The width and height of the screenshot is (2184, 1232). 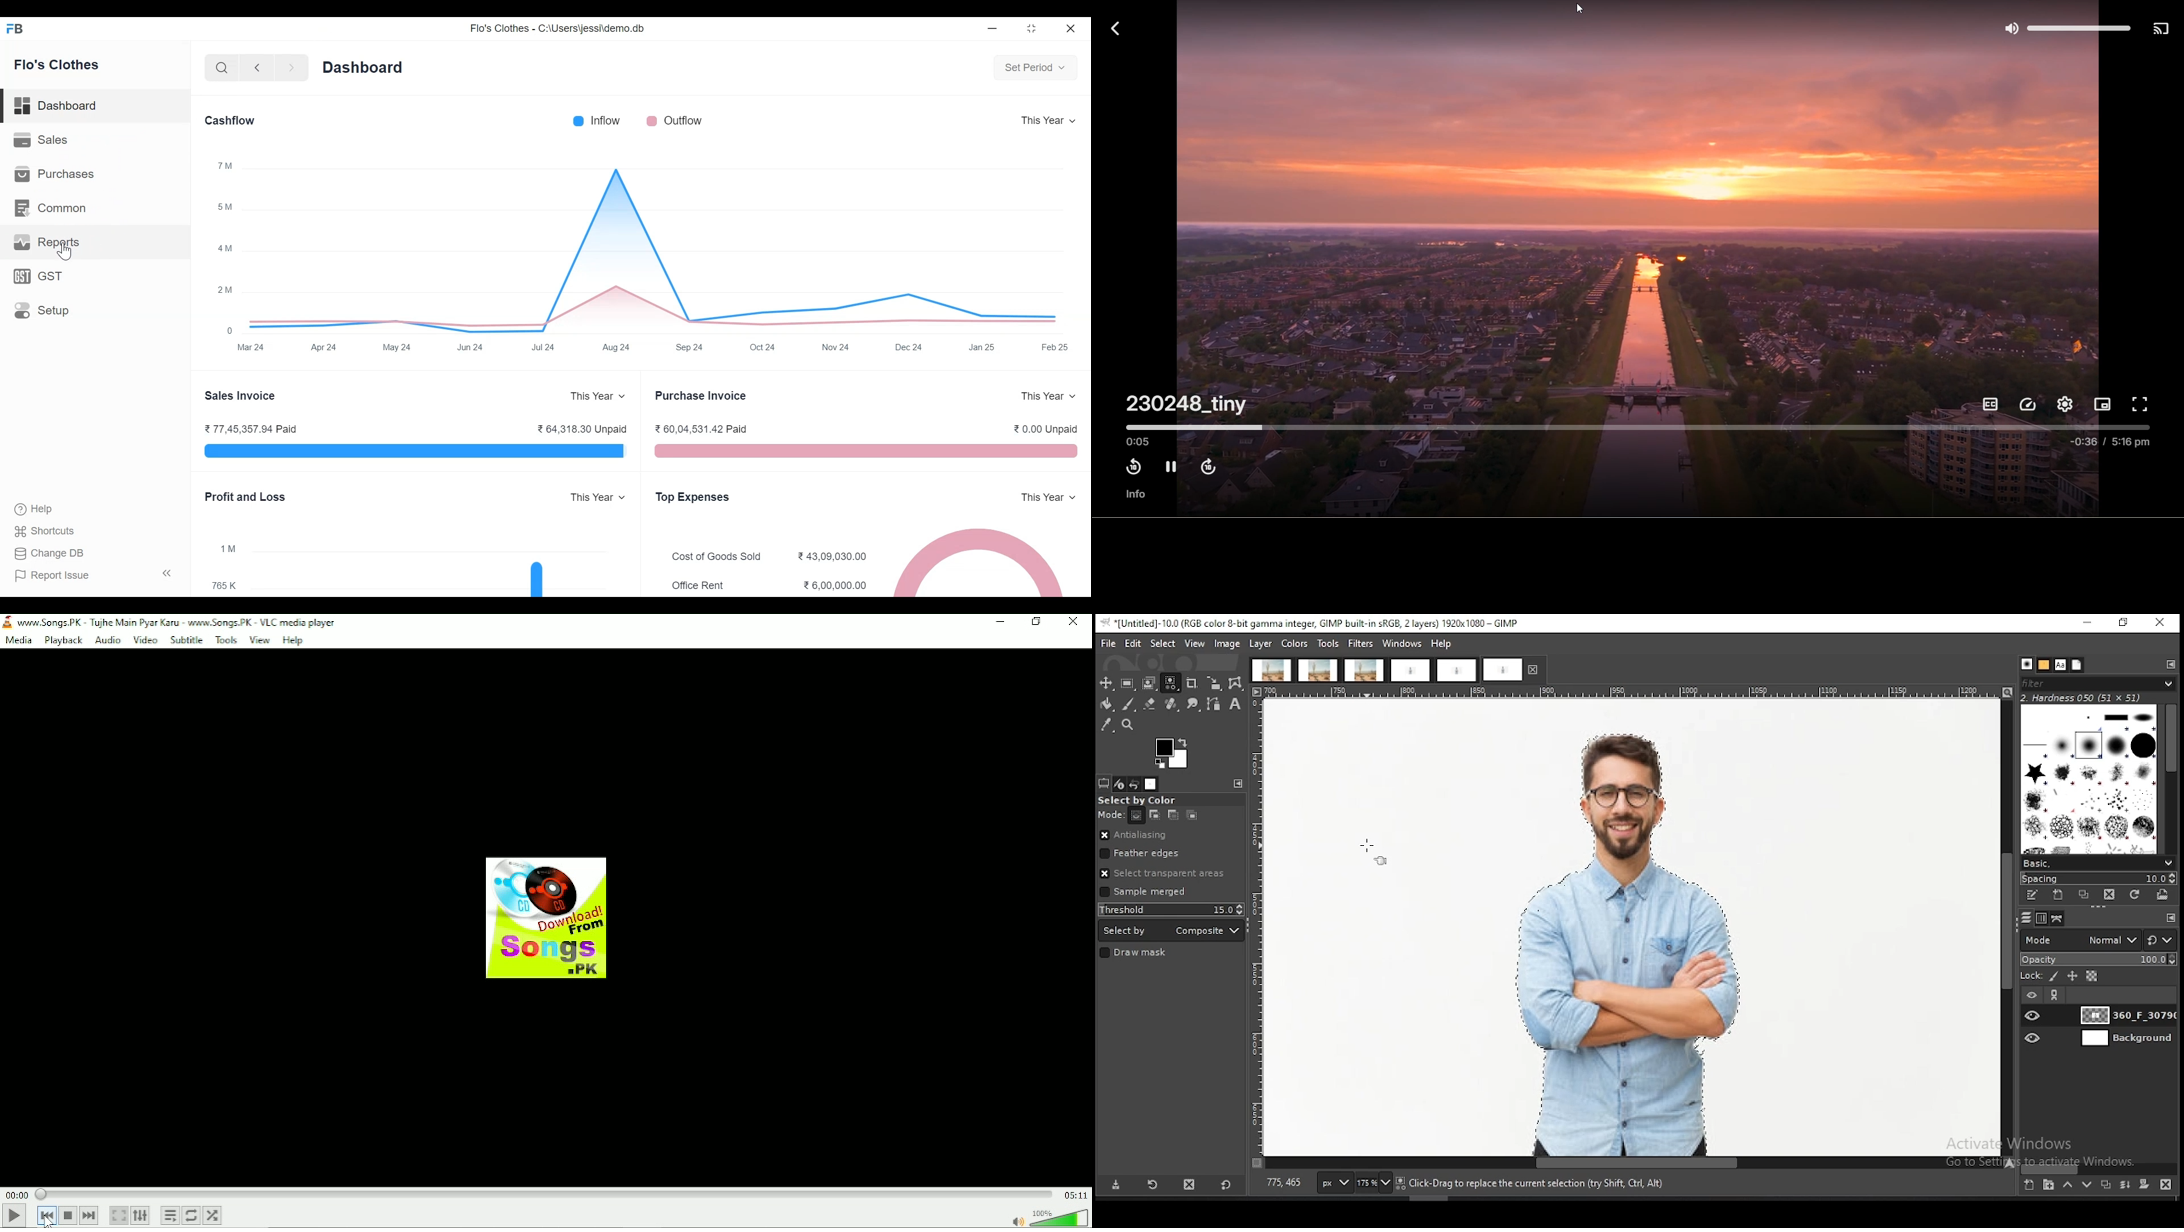 I want to click on zoom status, so click(x=1375, y=1184).